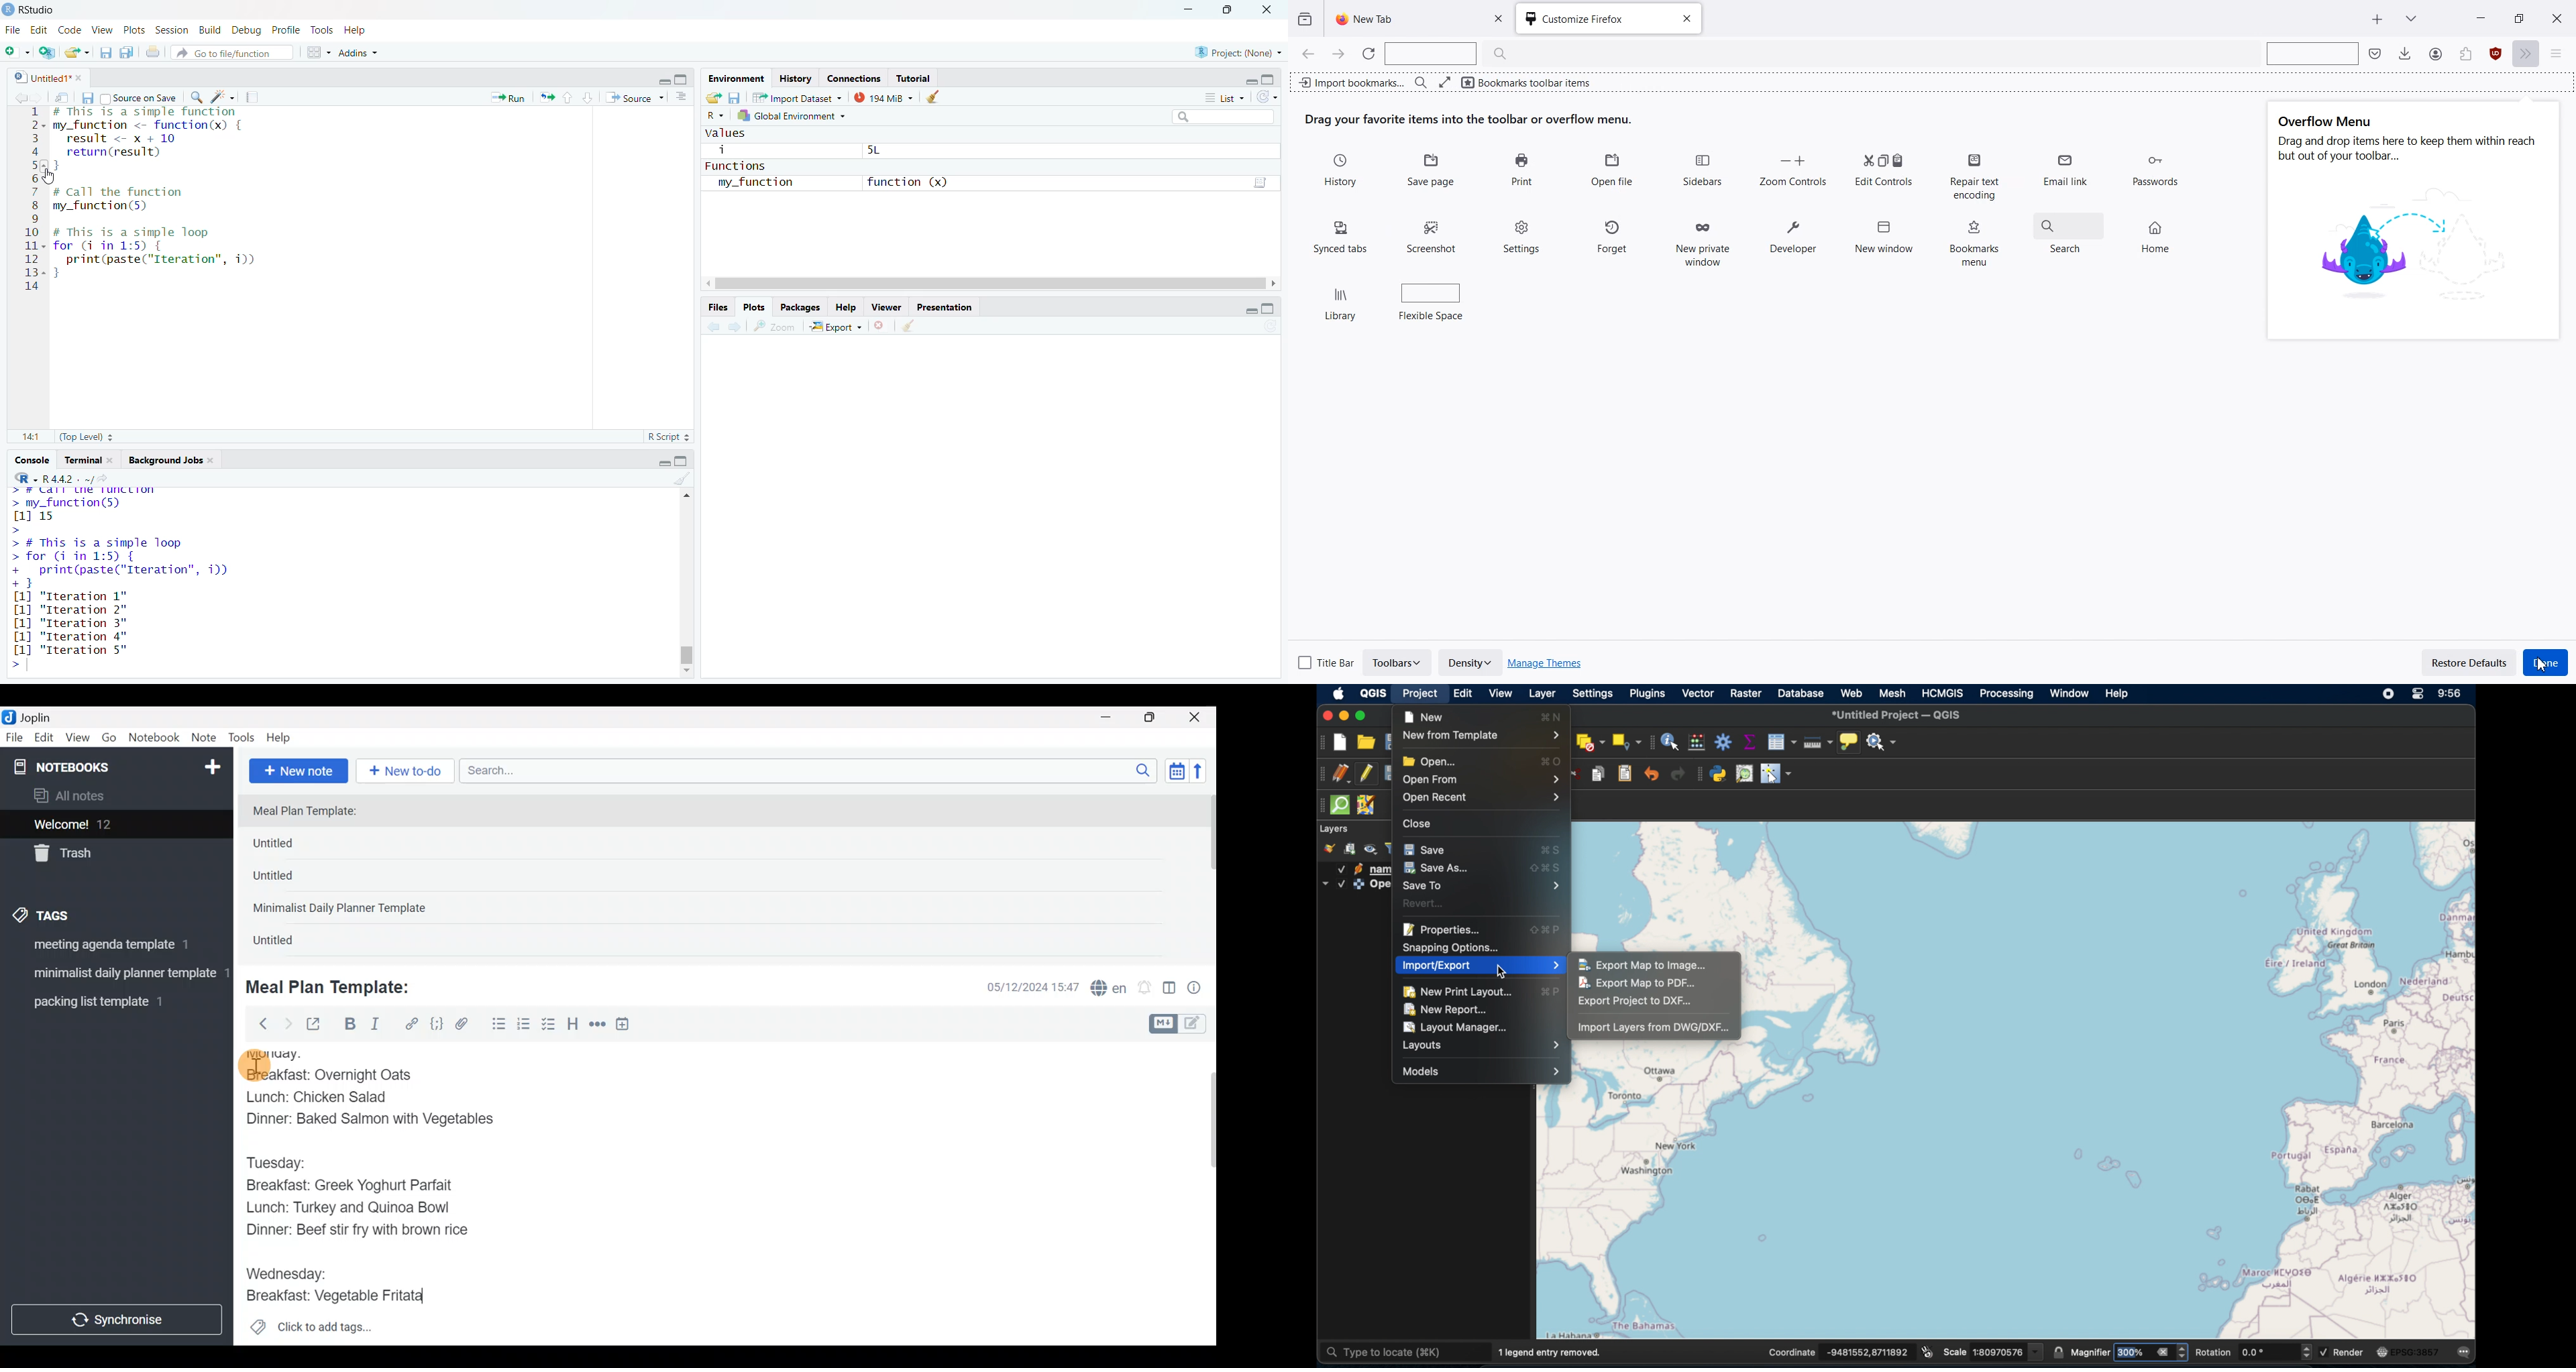 This screenshot has width=2576, height=1372. I want to click on Cursor, so click(2544, 665).